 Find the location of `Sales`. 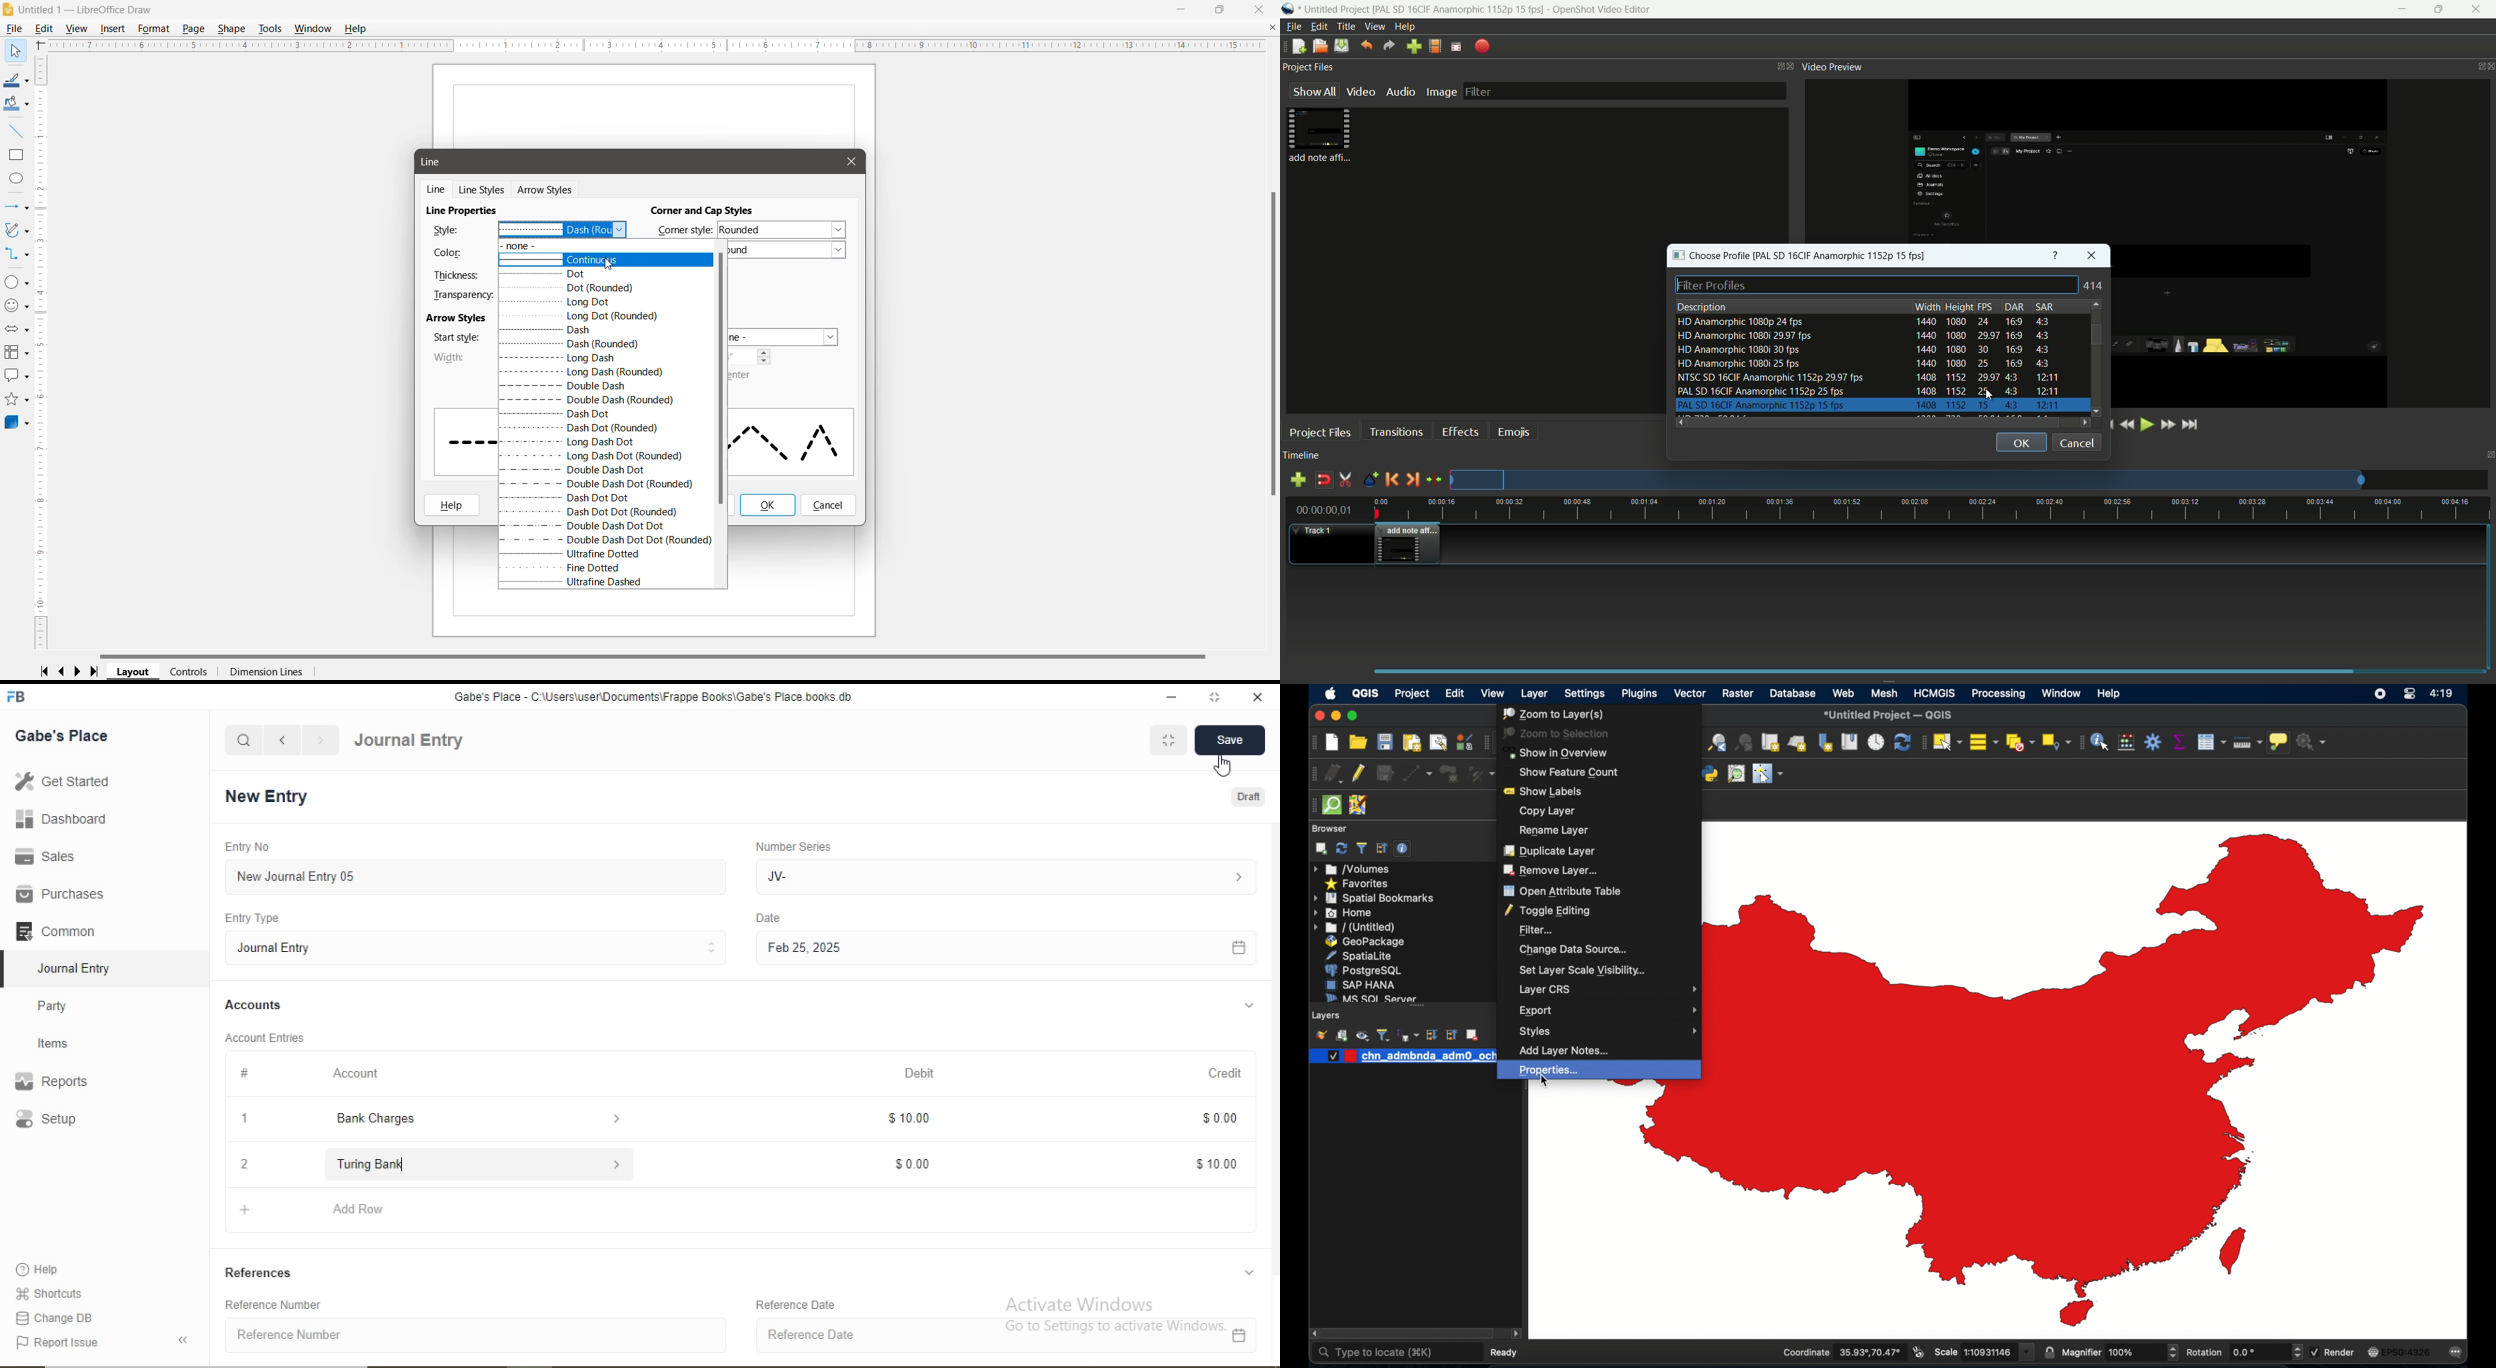

Sales is located at coordinates (54, 856).